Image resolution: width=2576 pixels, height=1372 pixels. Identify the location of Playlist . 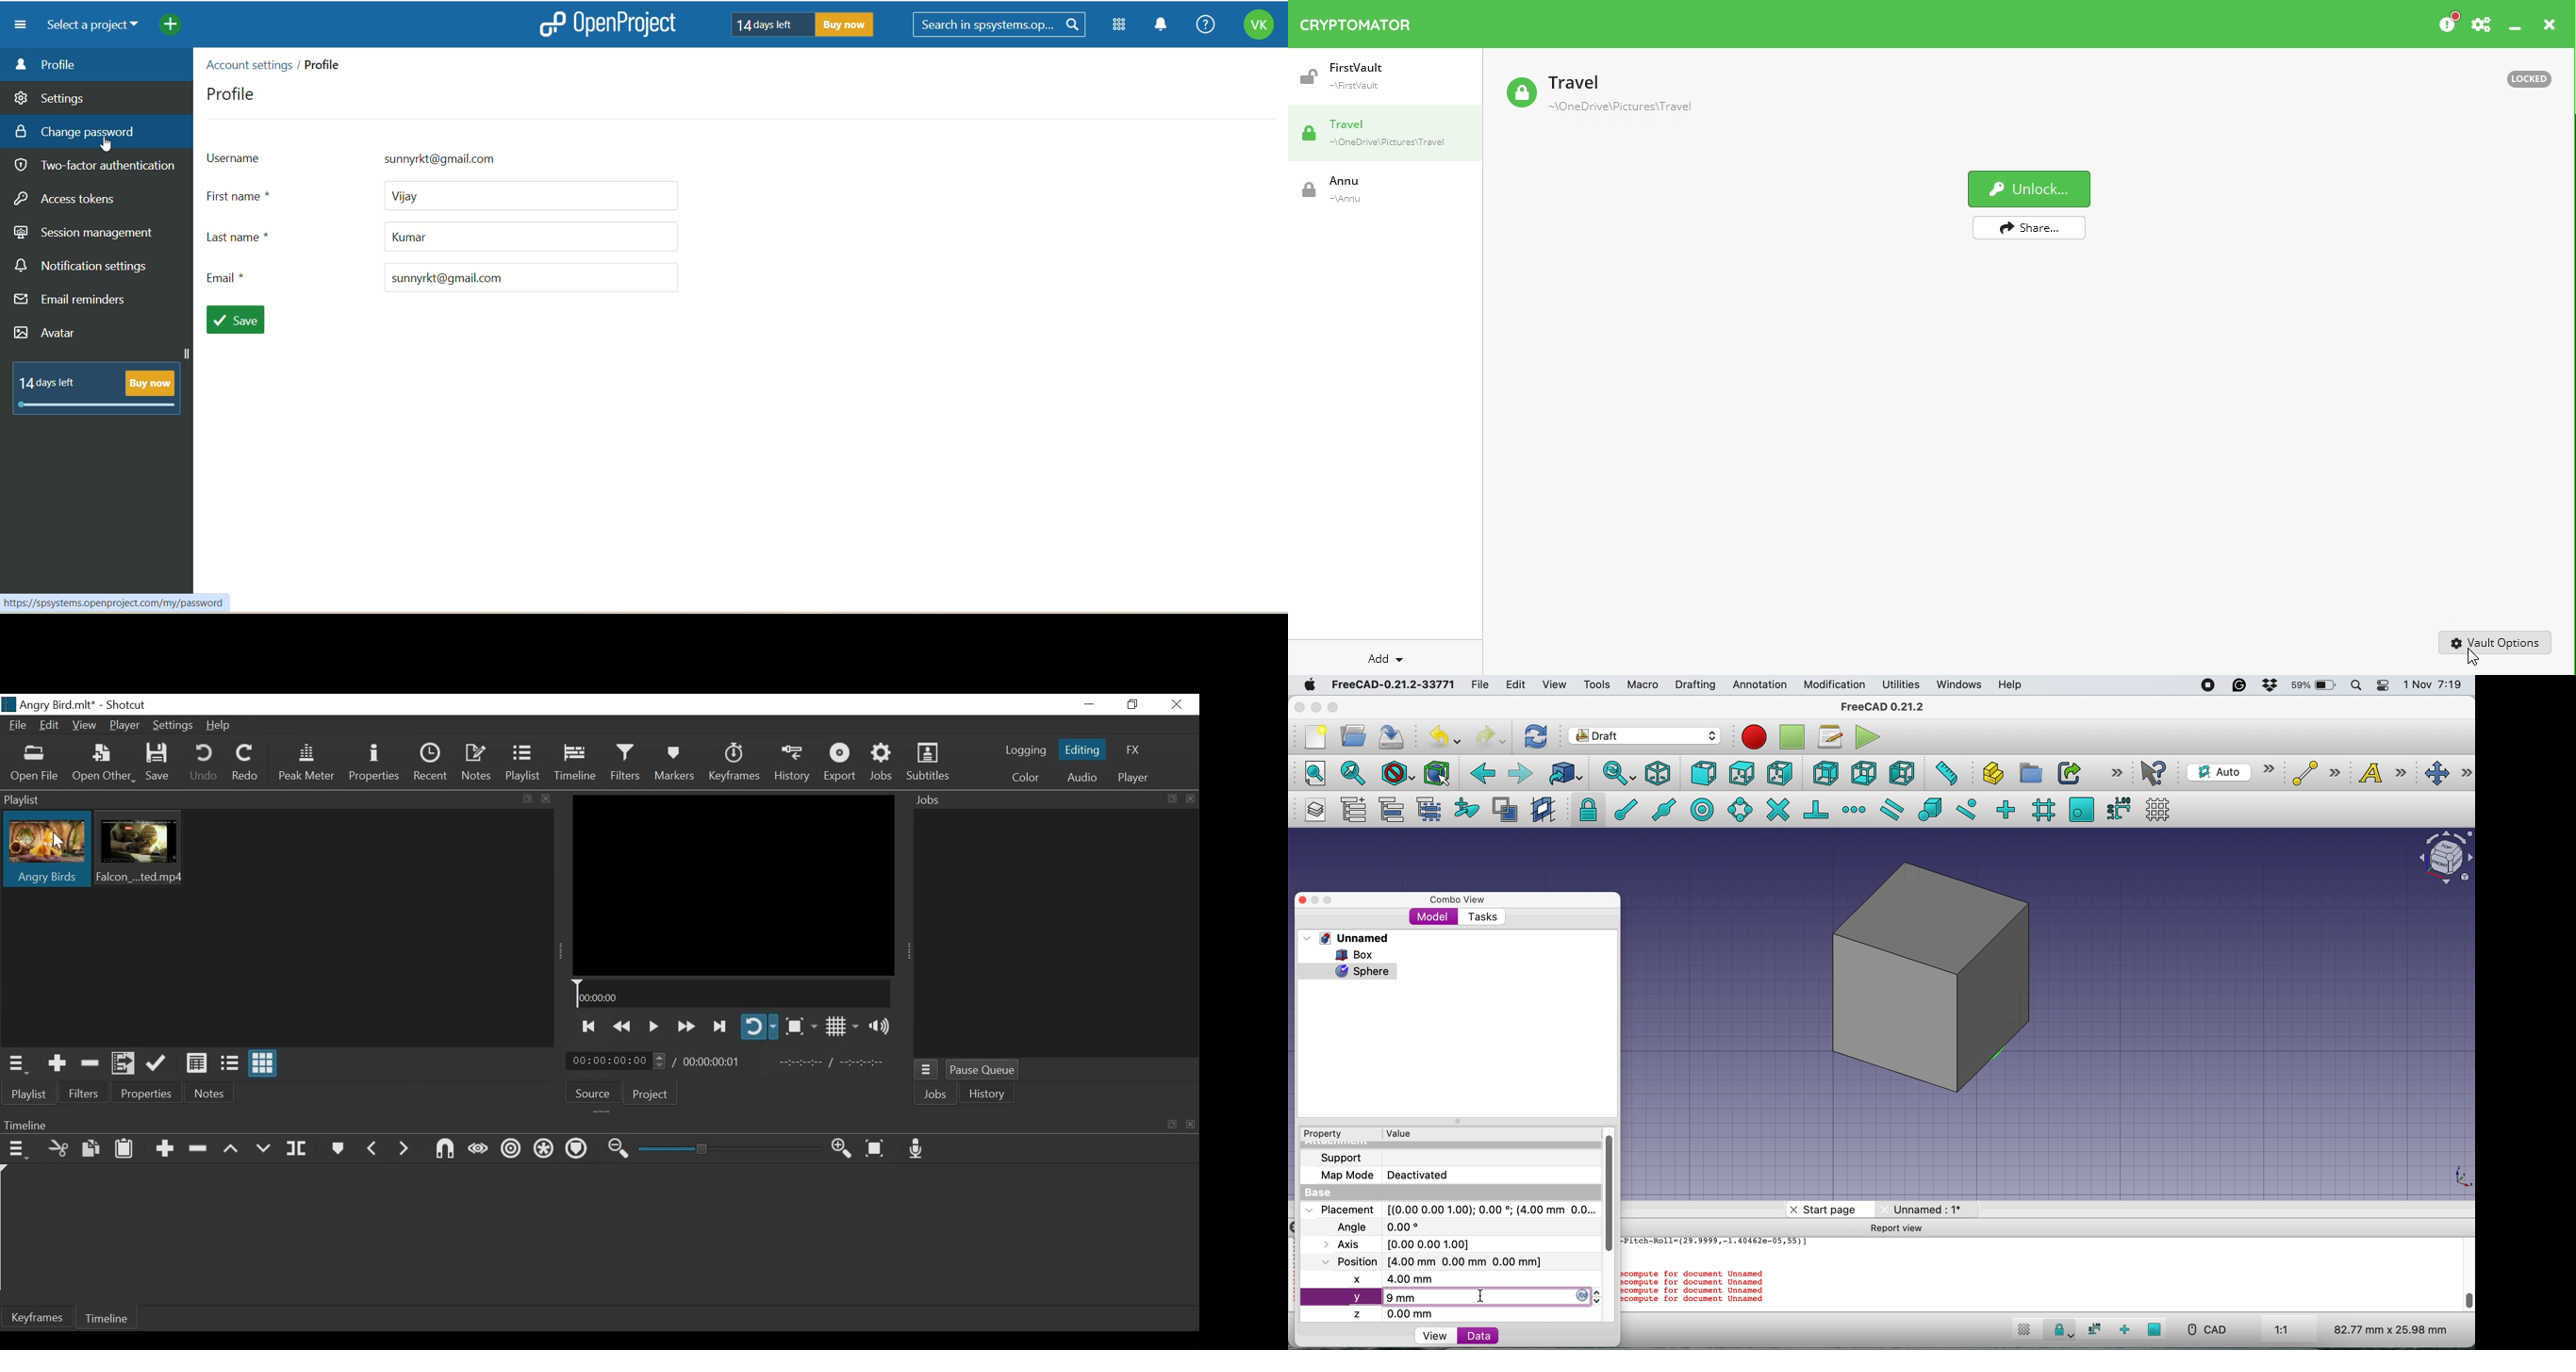
(28, 1094).